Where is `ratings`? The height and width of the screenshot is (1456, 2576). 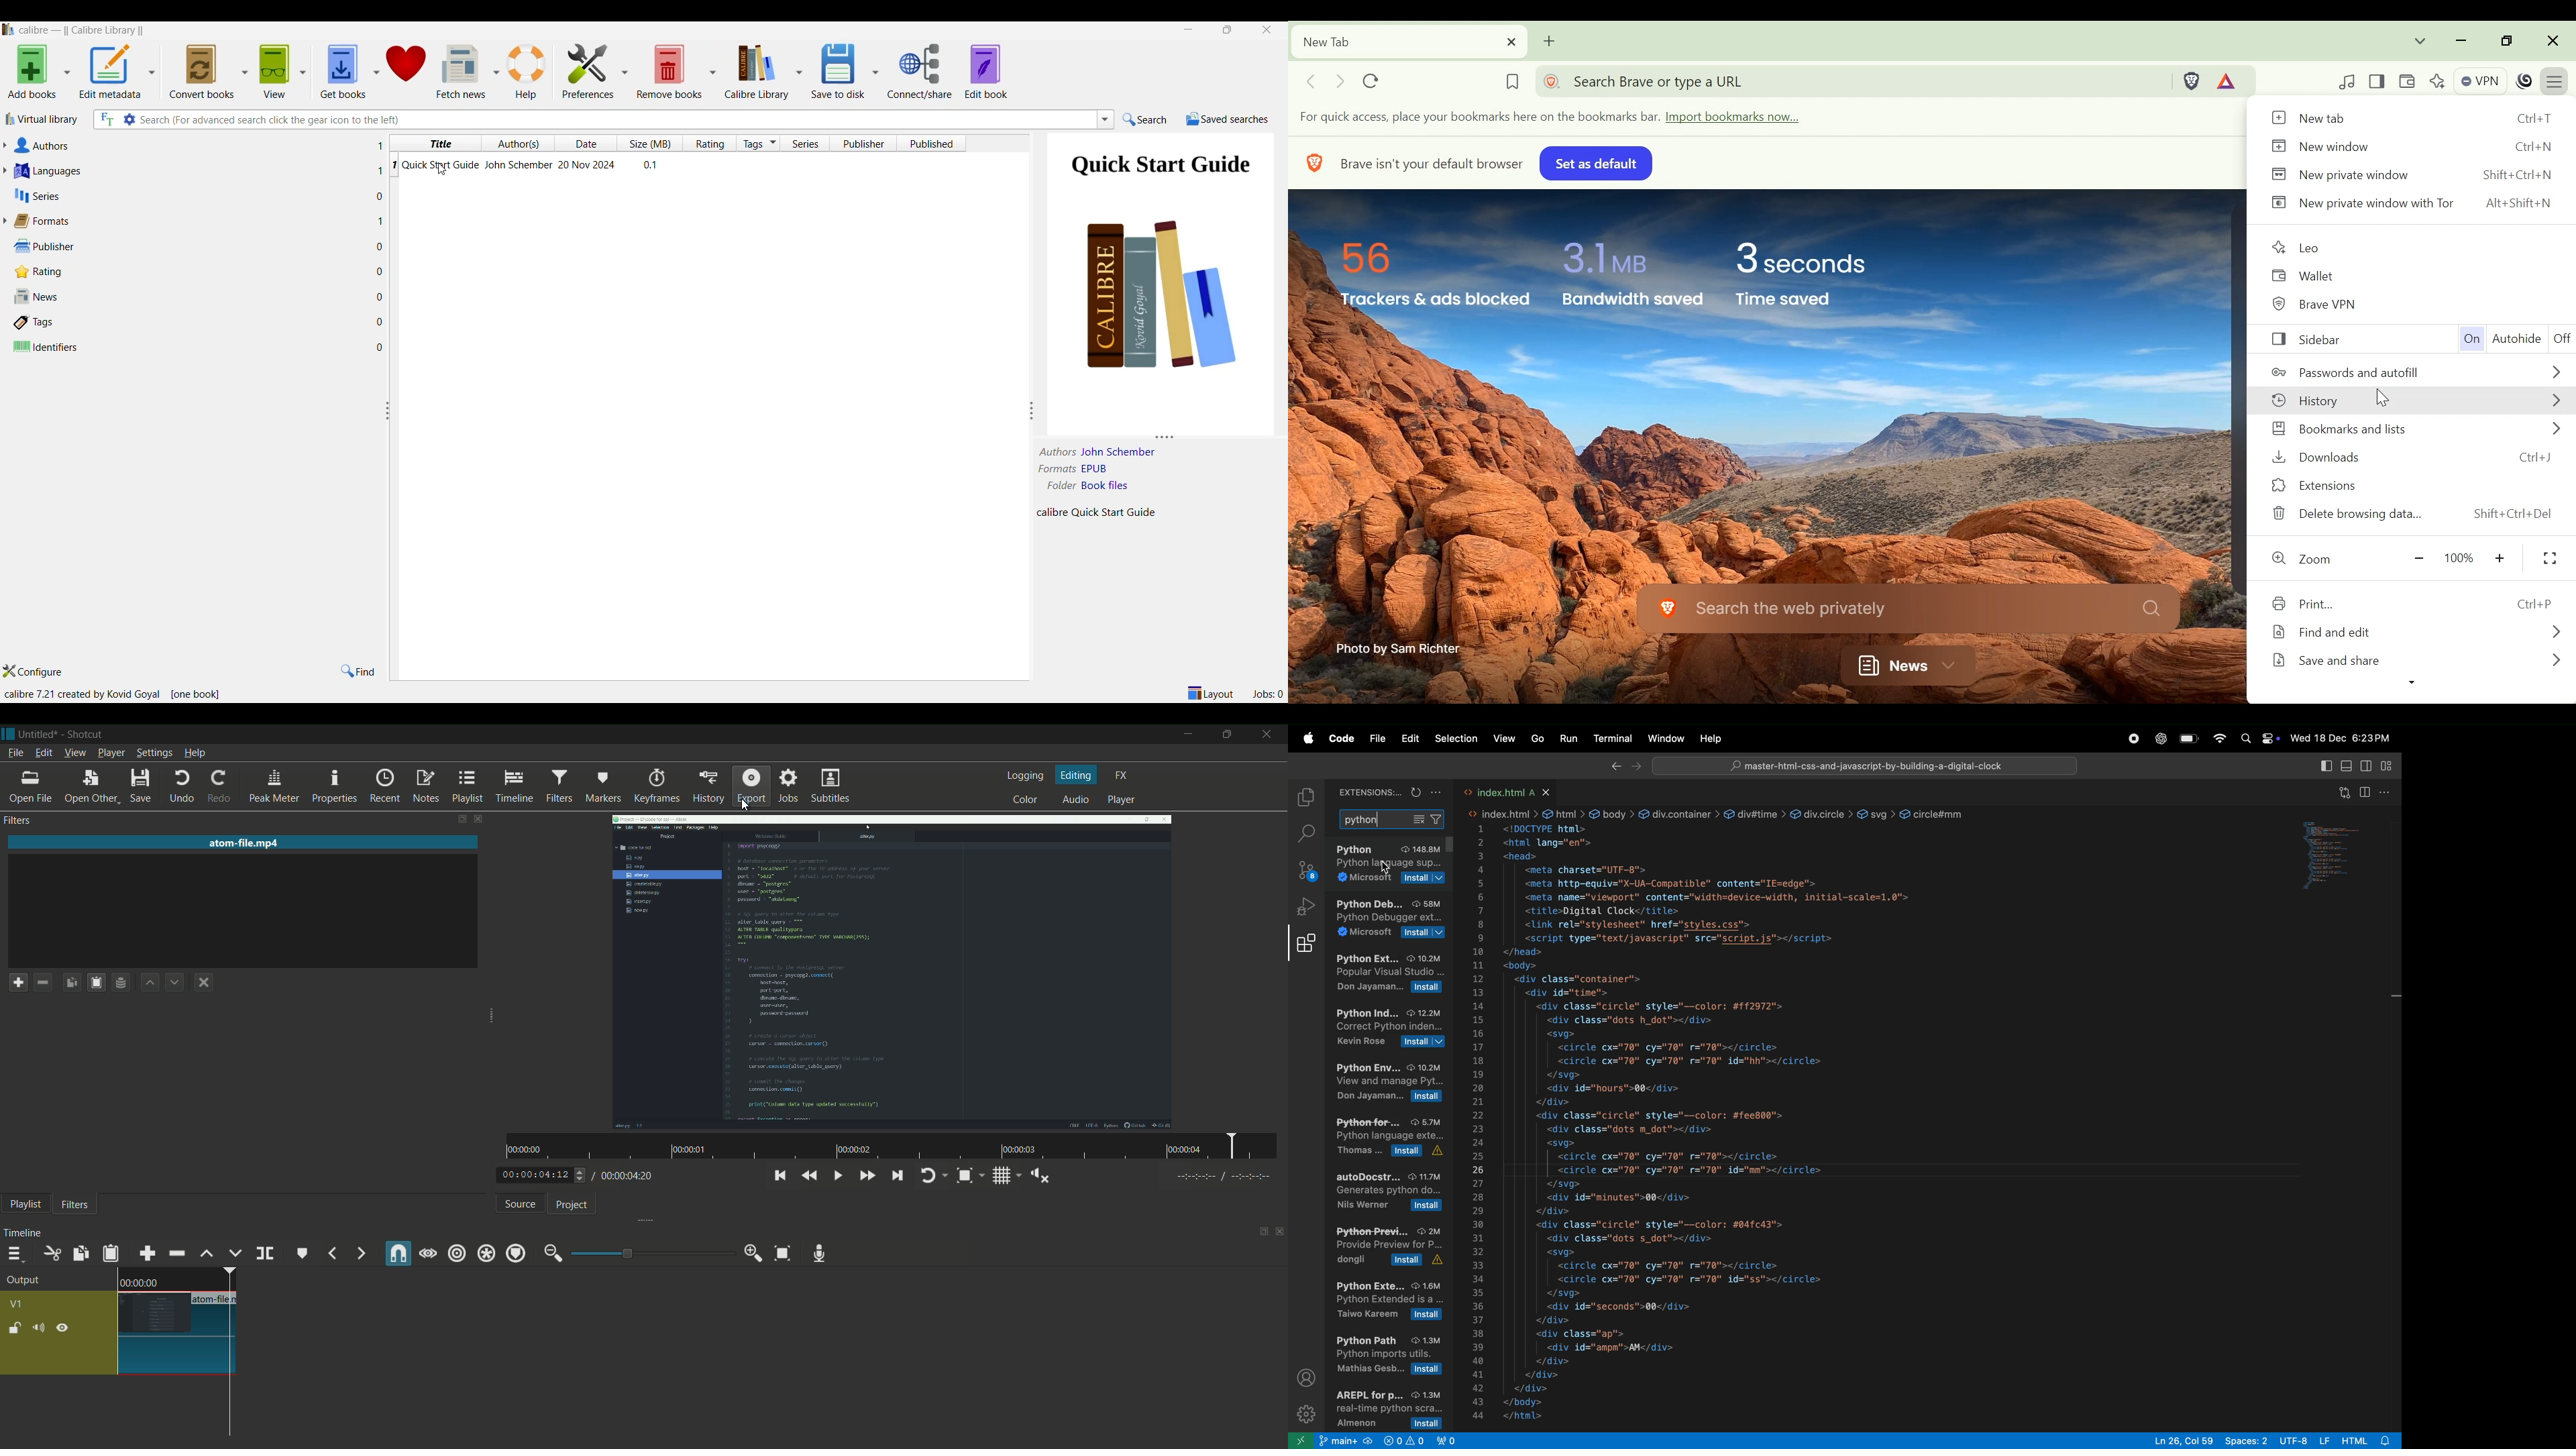
ratings is located at coordinates (712, 142).